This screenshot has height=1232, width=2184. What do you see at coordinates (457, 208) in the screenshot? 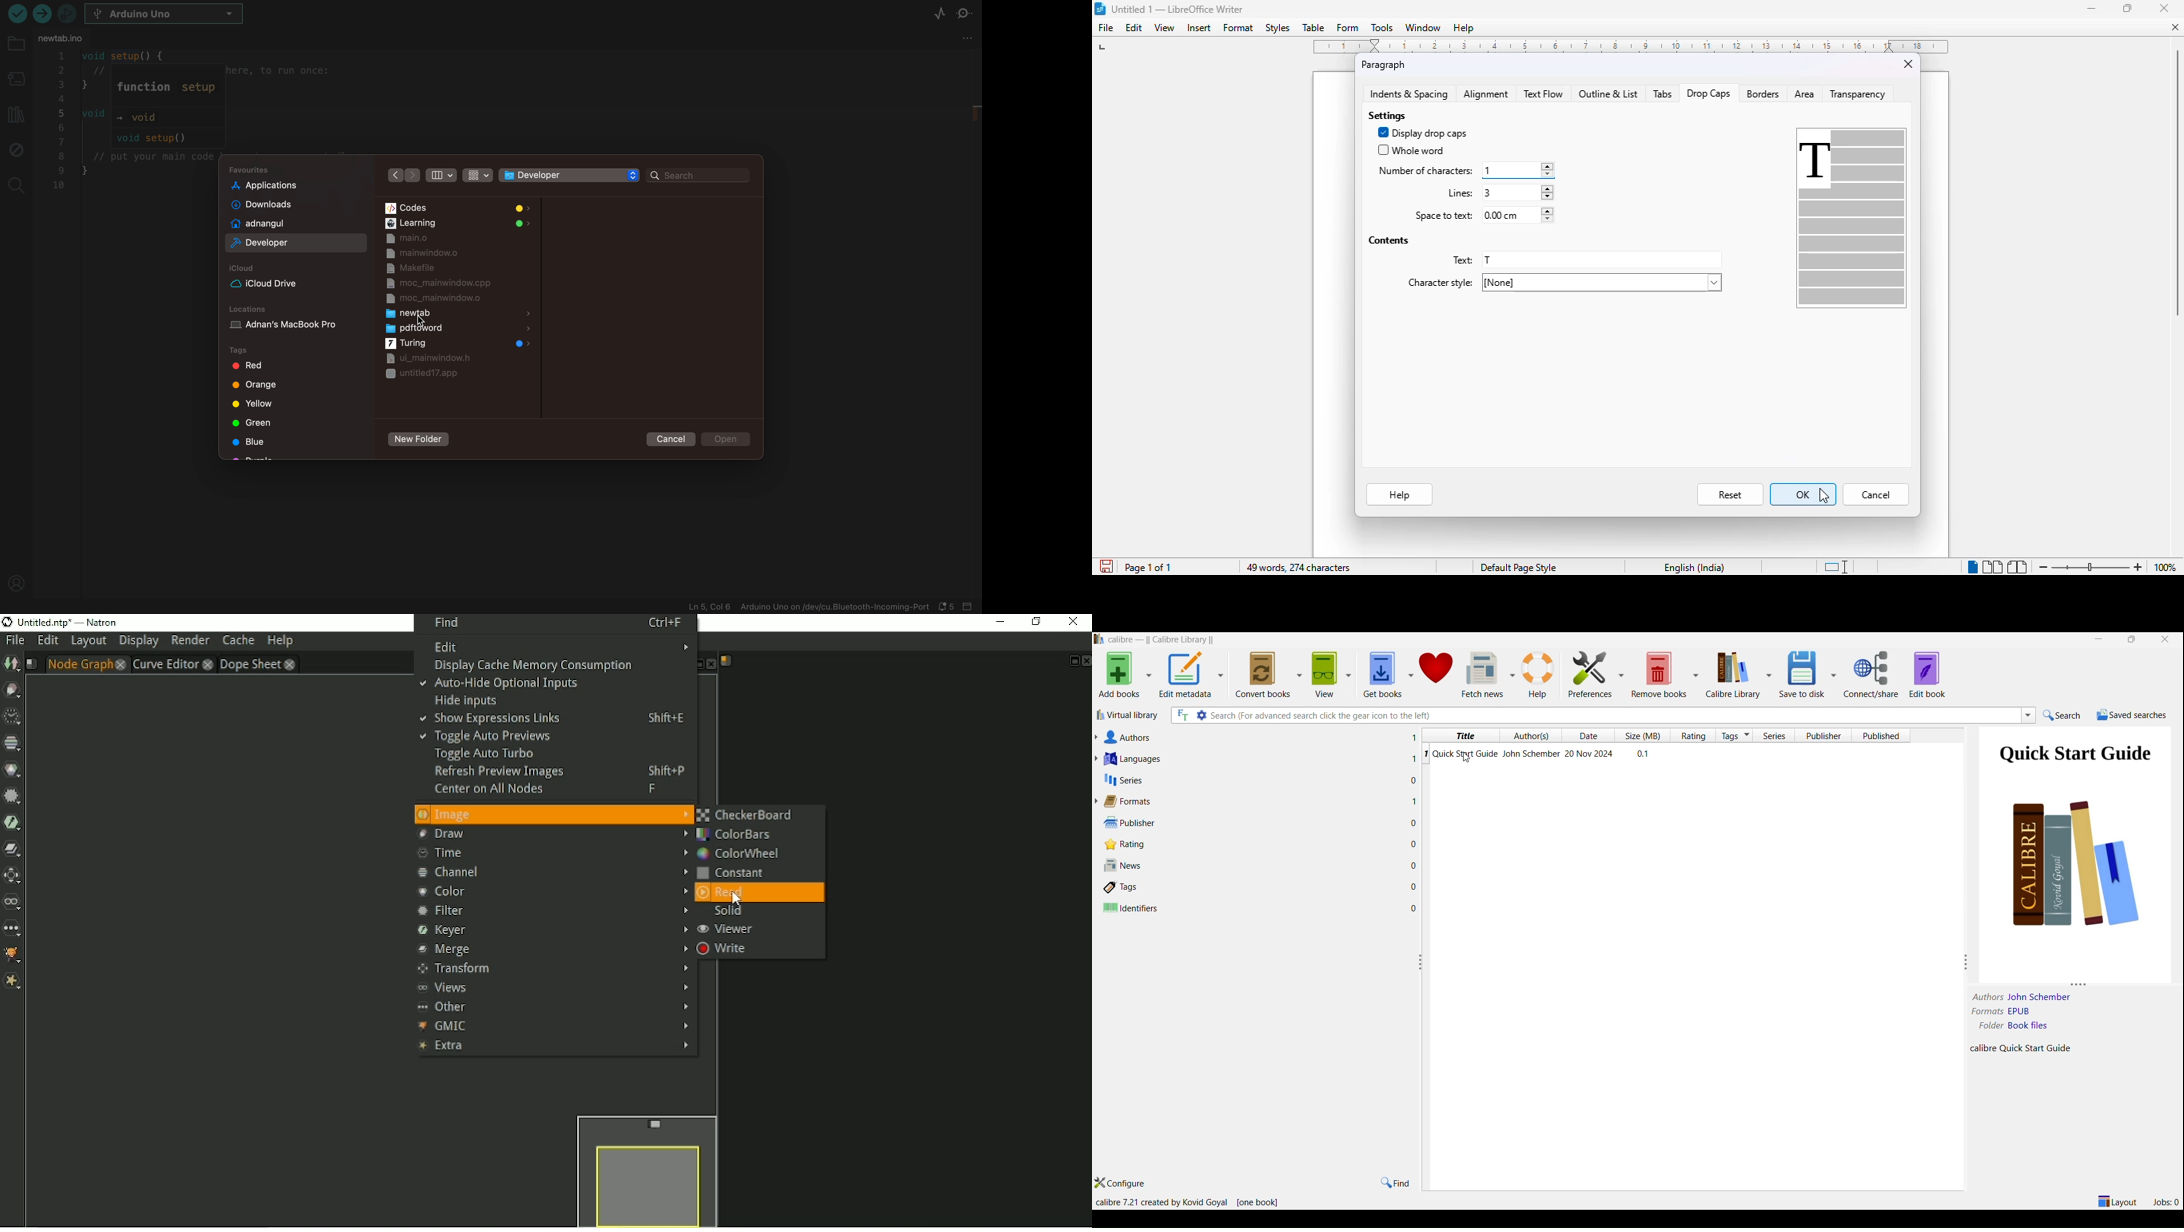
I see `codes` at bounding box center [457, 208].